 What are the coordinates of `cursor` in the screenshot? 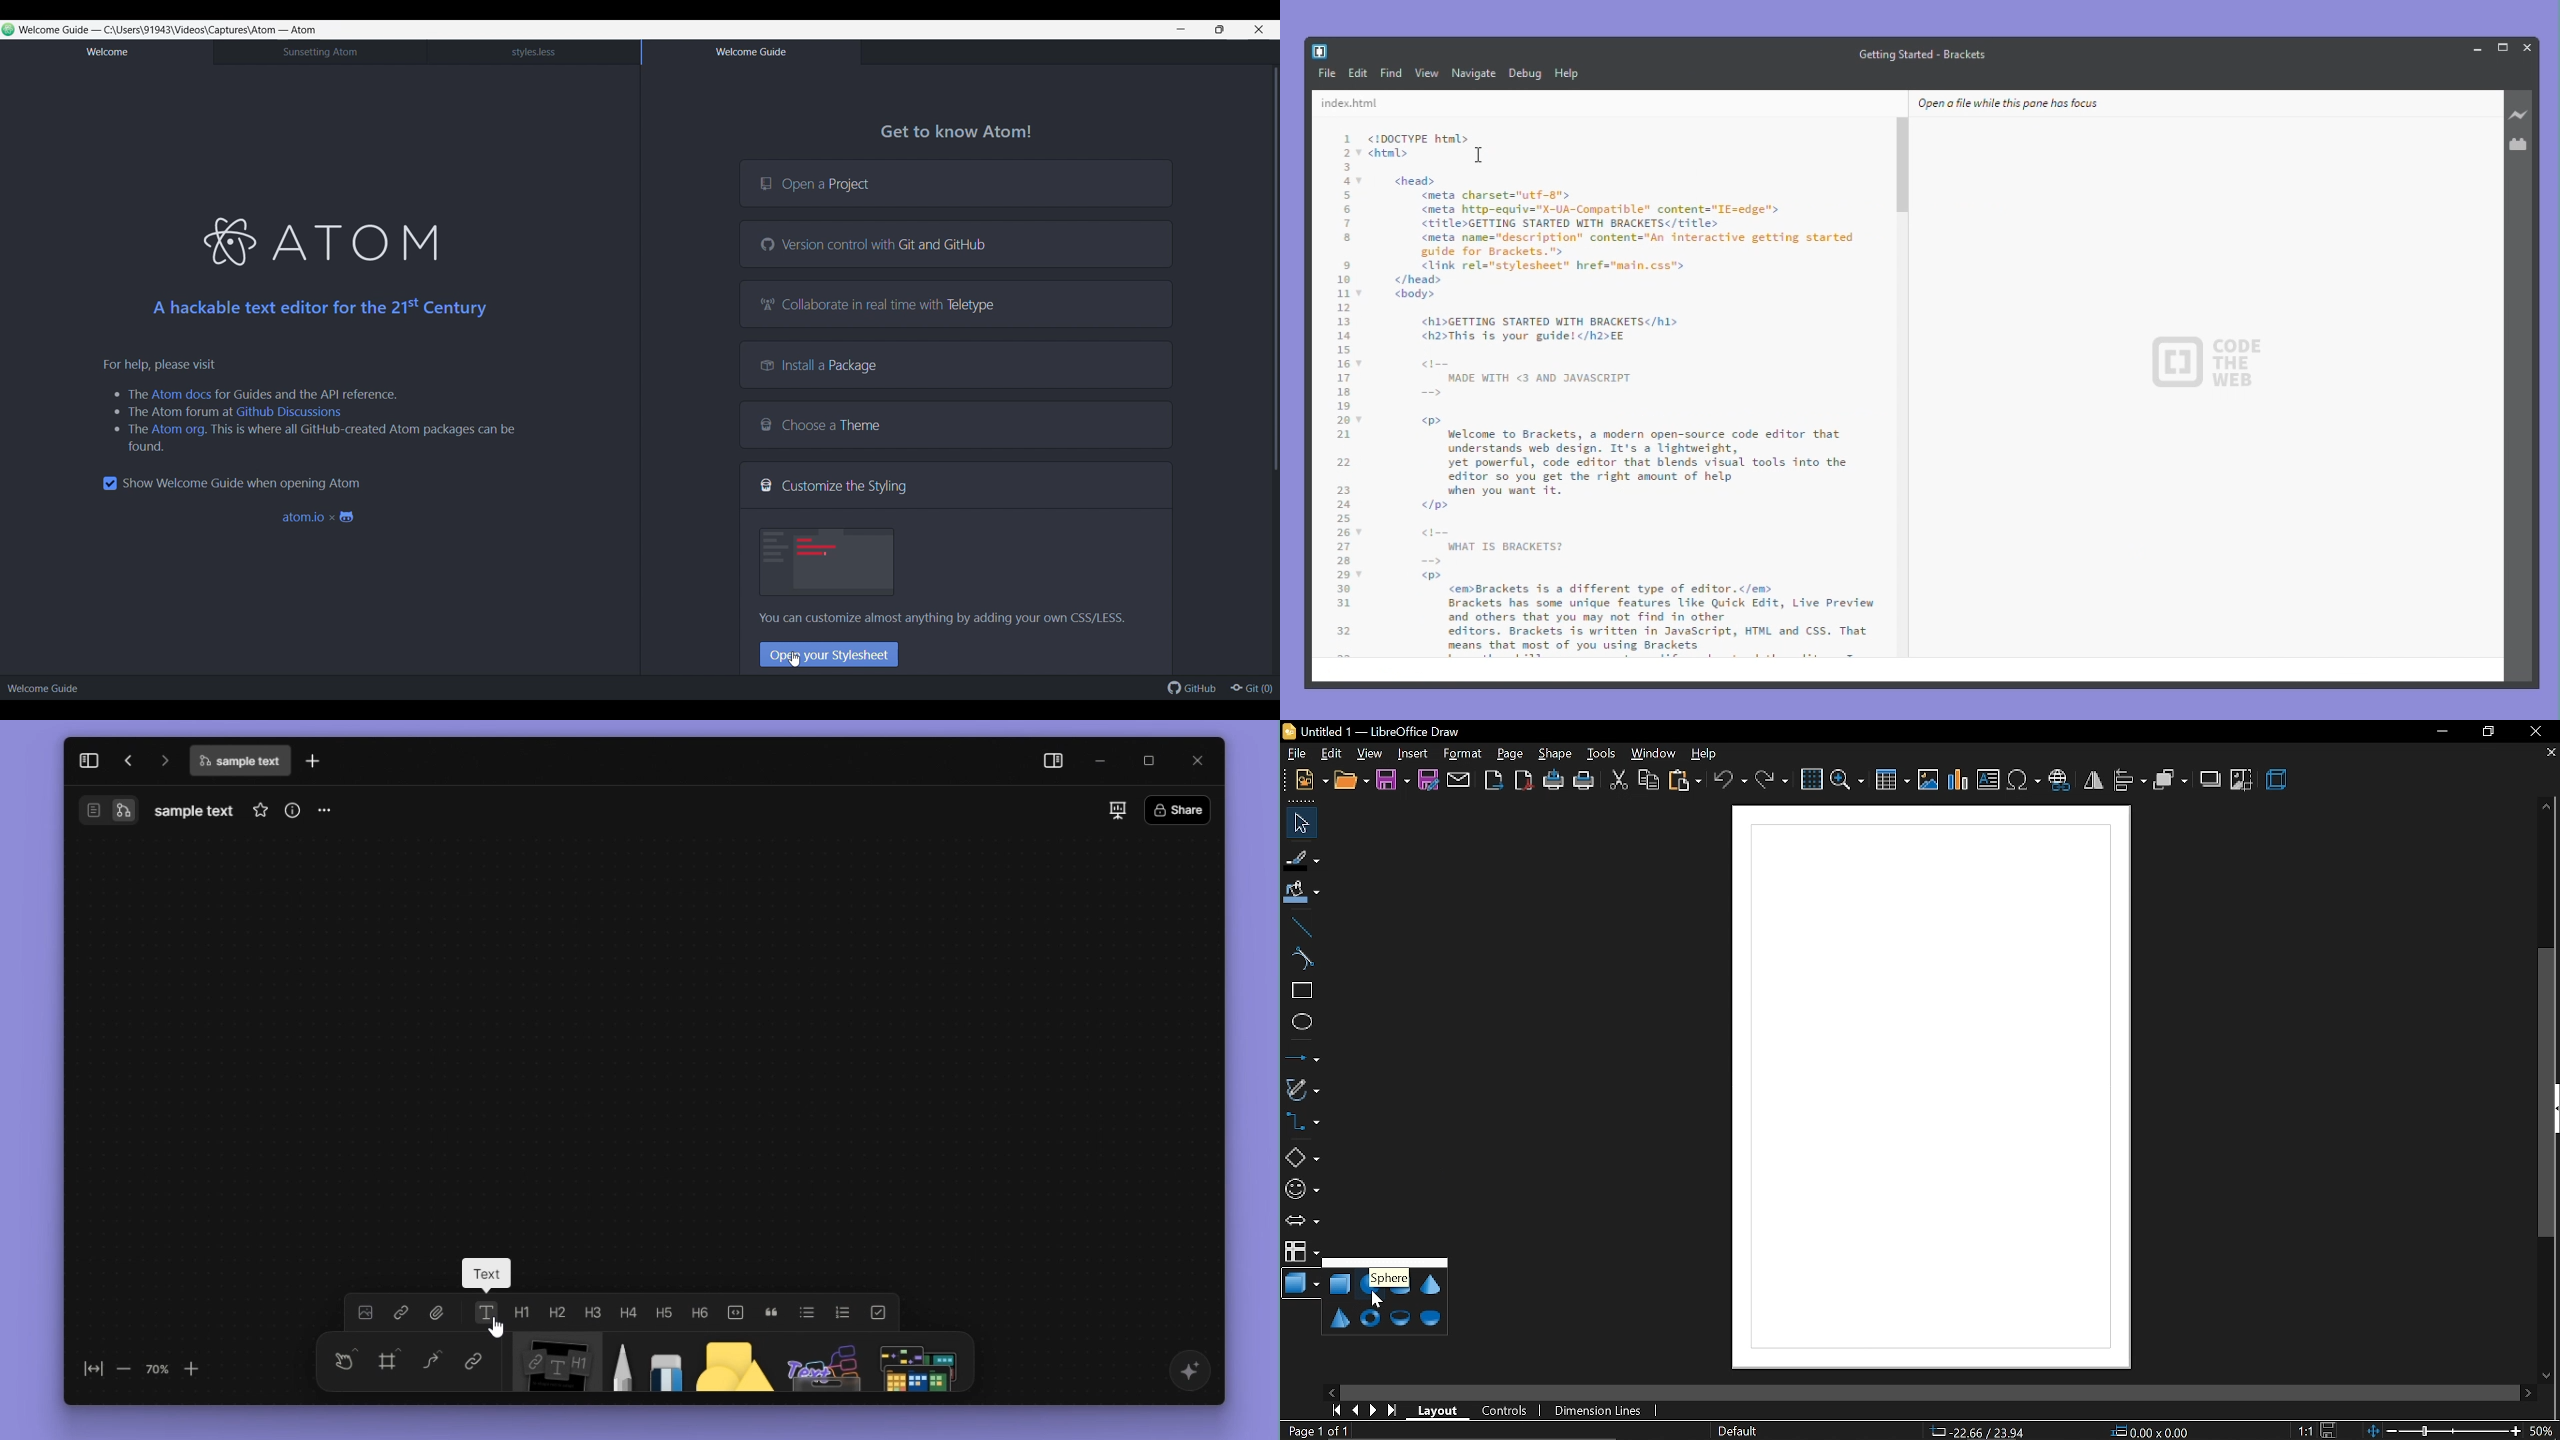 It's located at (1478, 156).